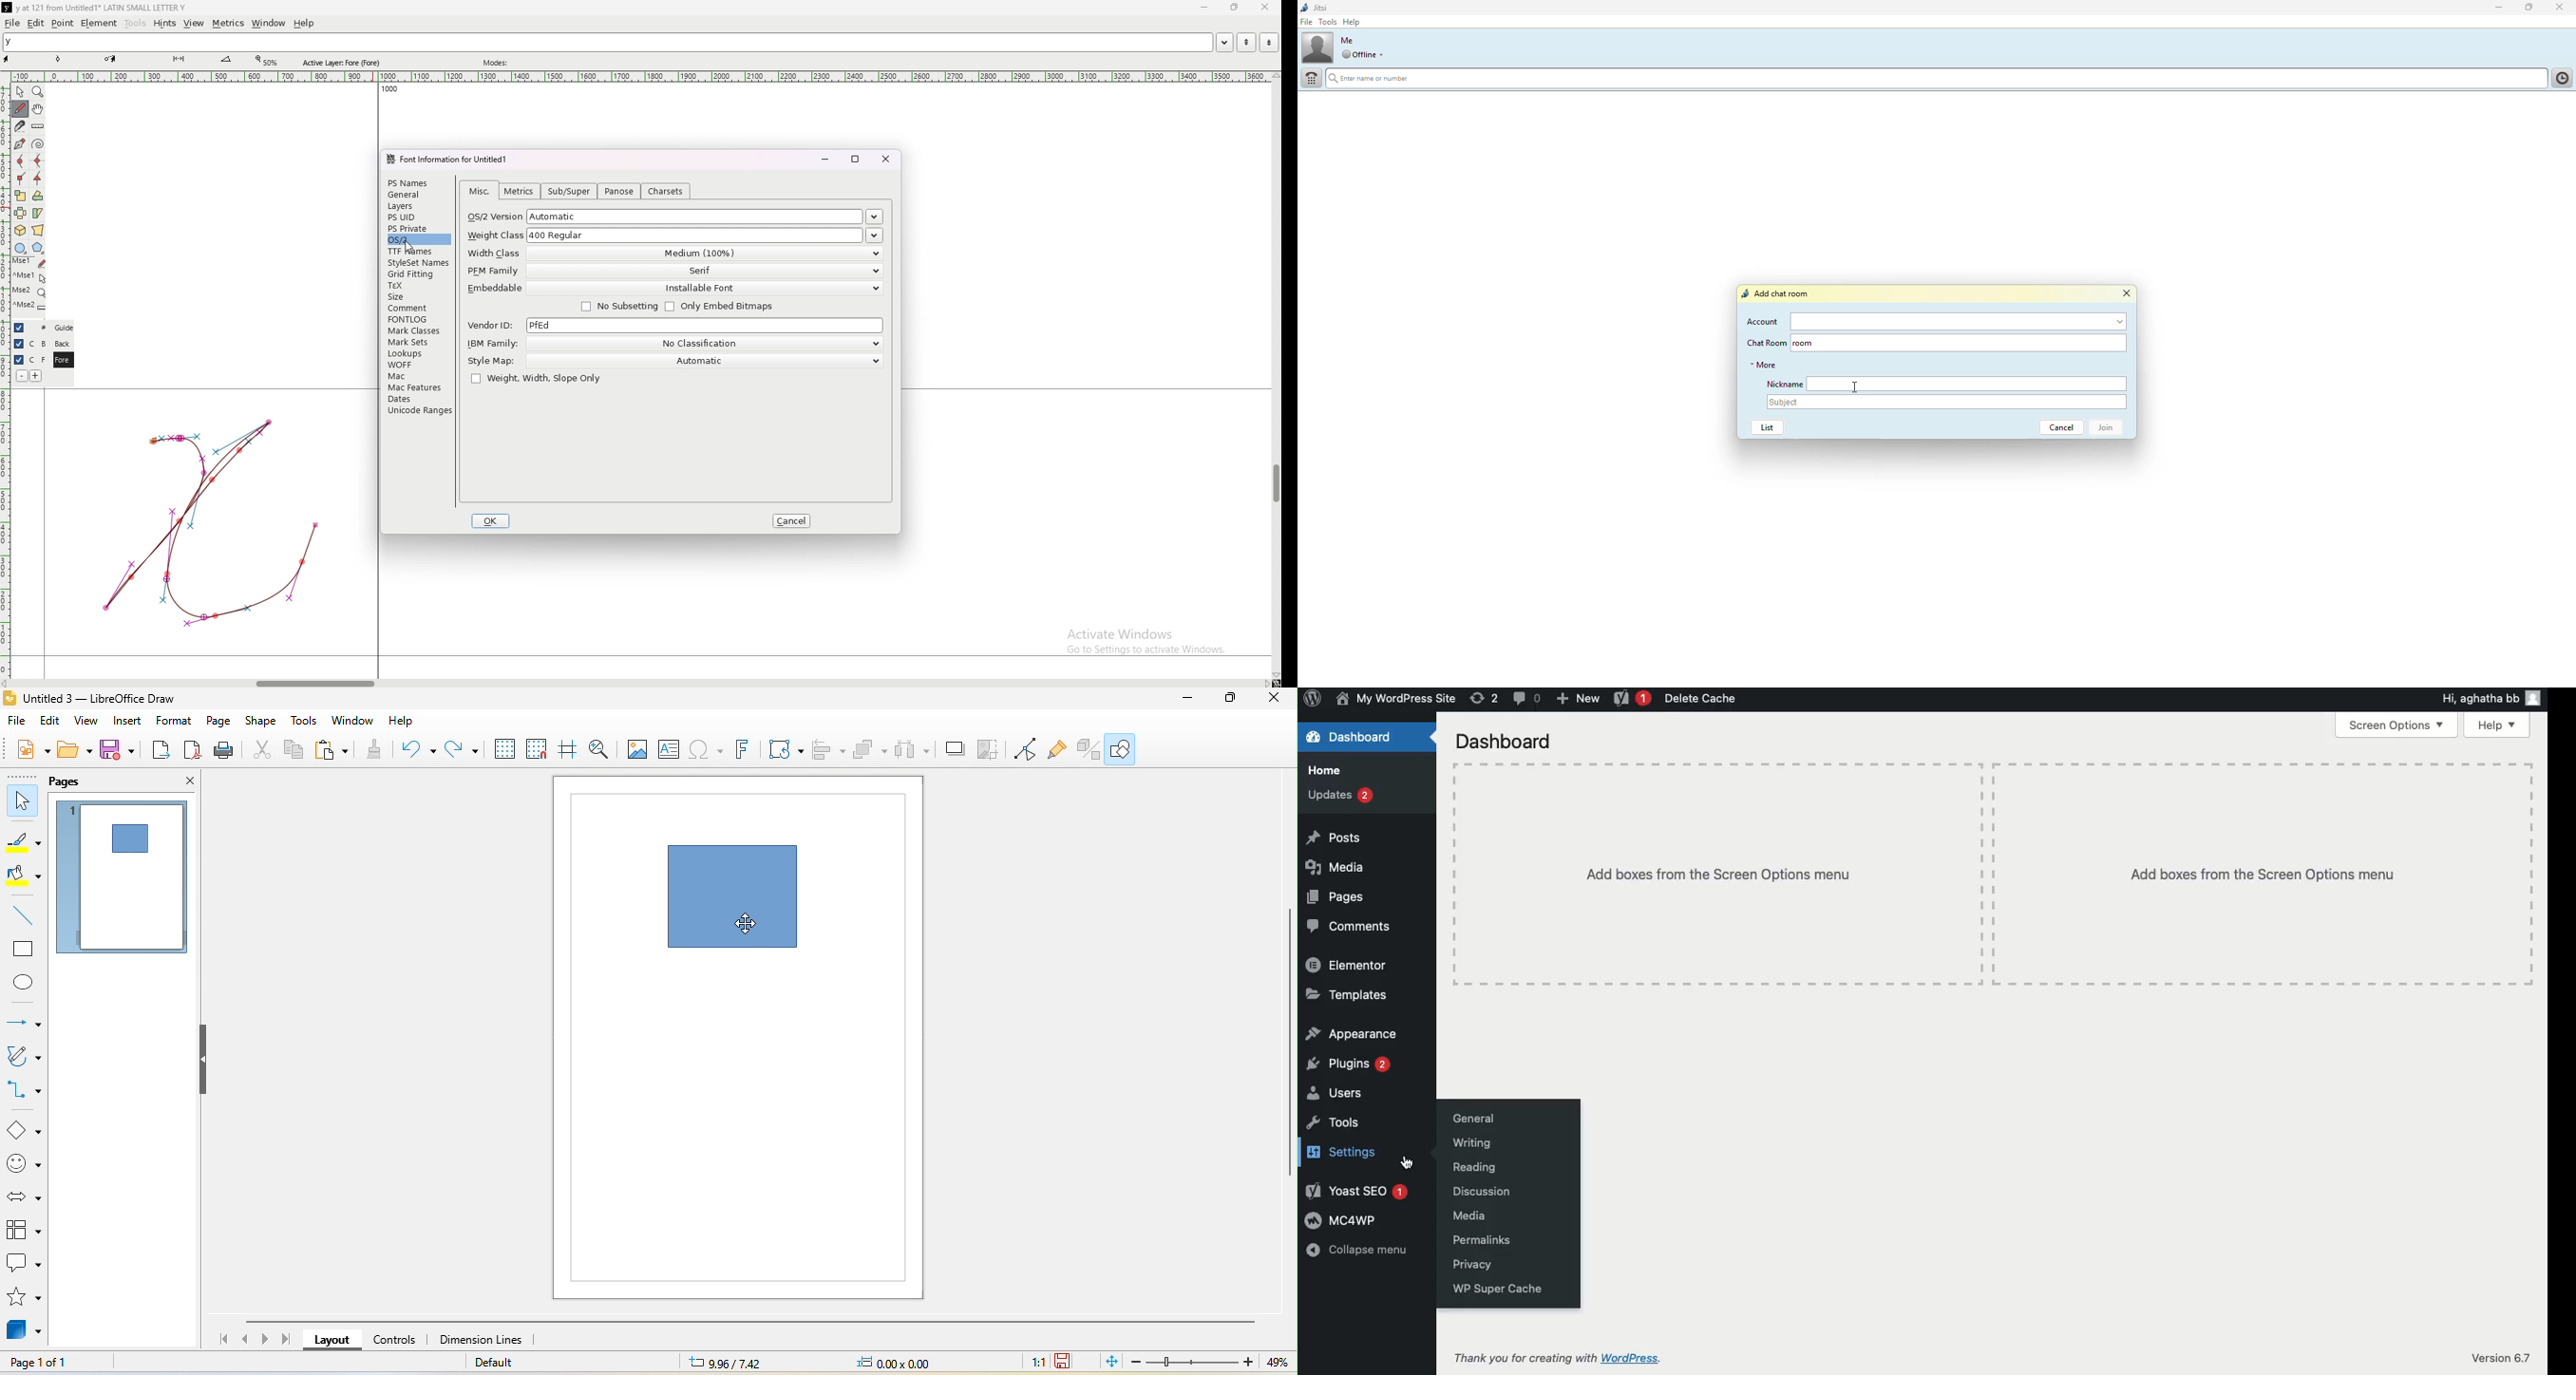 This screenshot has width=2576, height=1400. Describe the element at coordinates (23, 1164) in the screenshot. I see `symbol shapes` at that location.